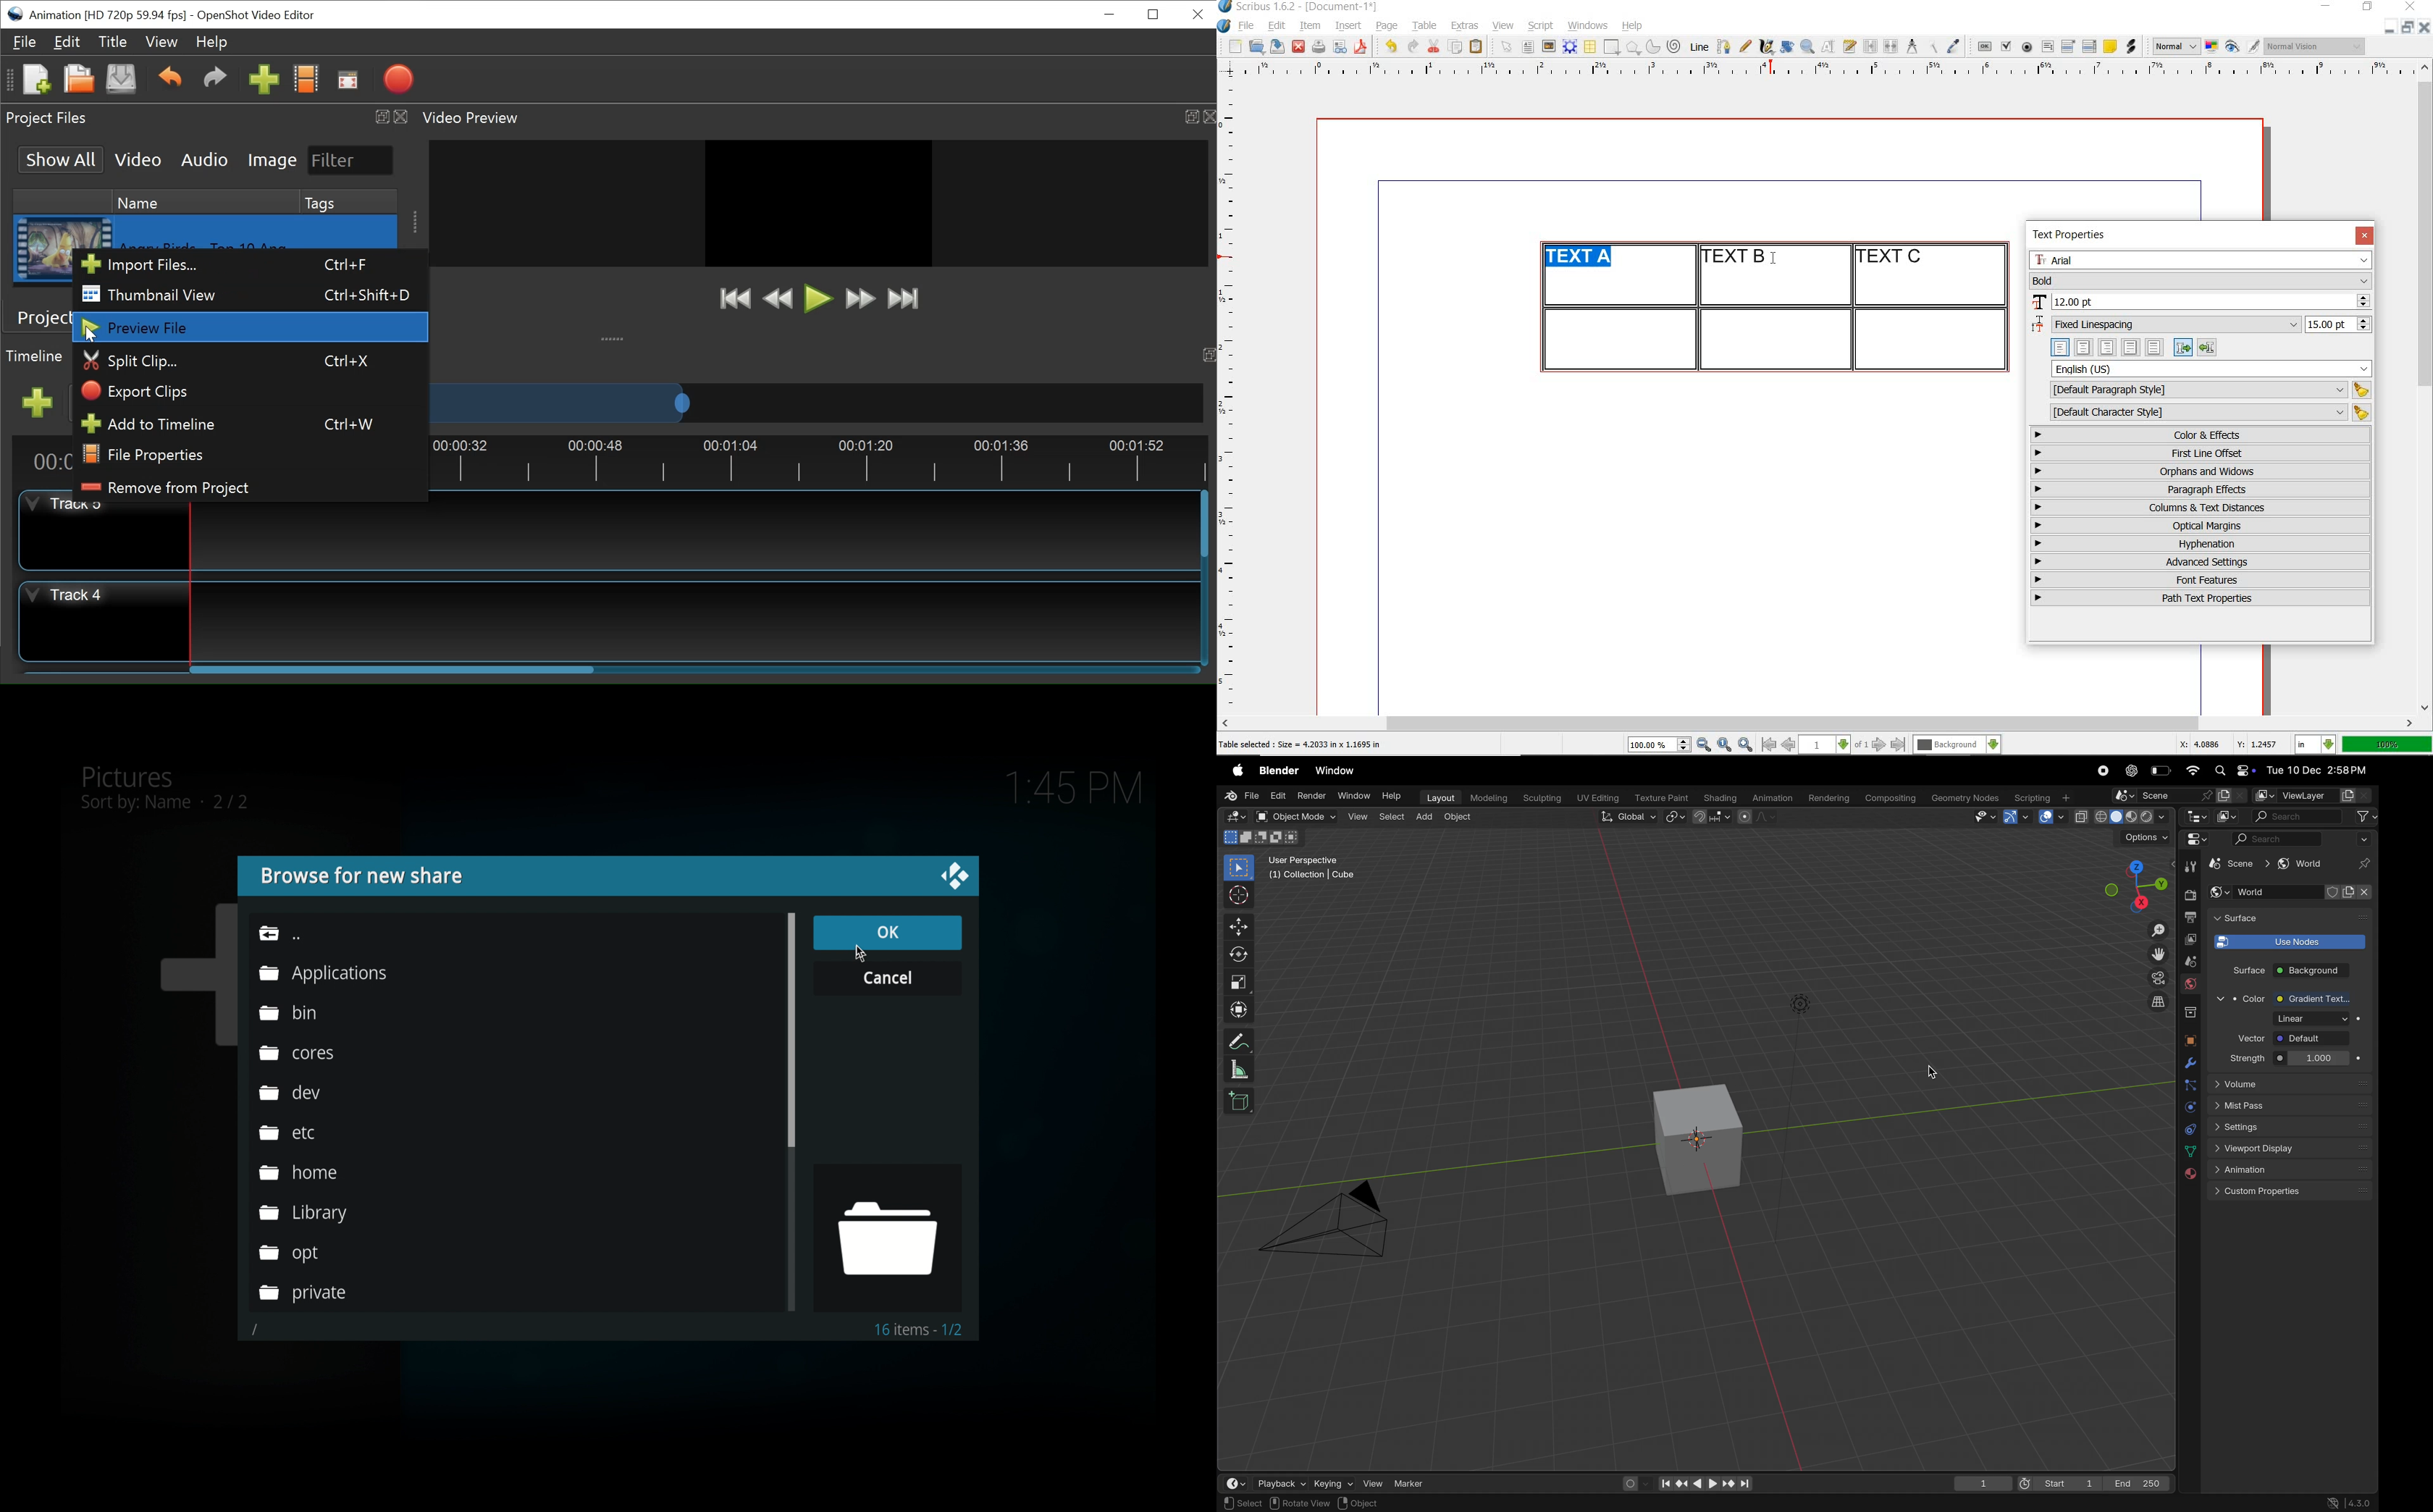 The image size is (2436, 1512). I want to click on rotate, so click(1241, 953).